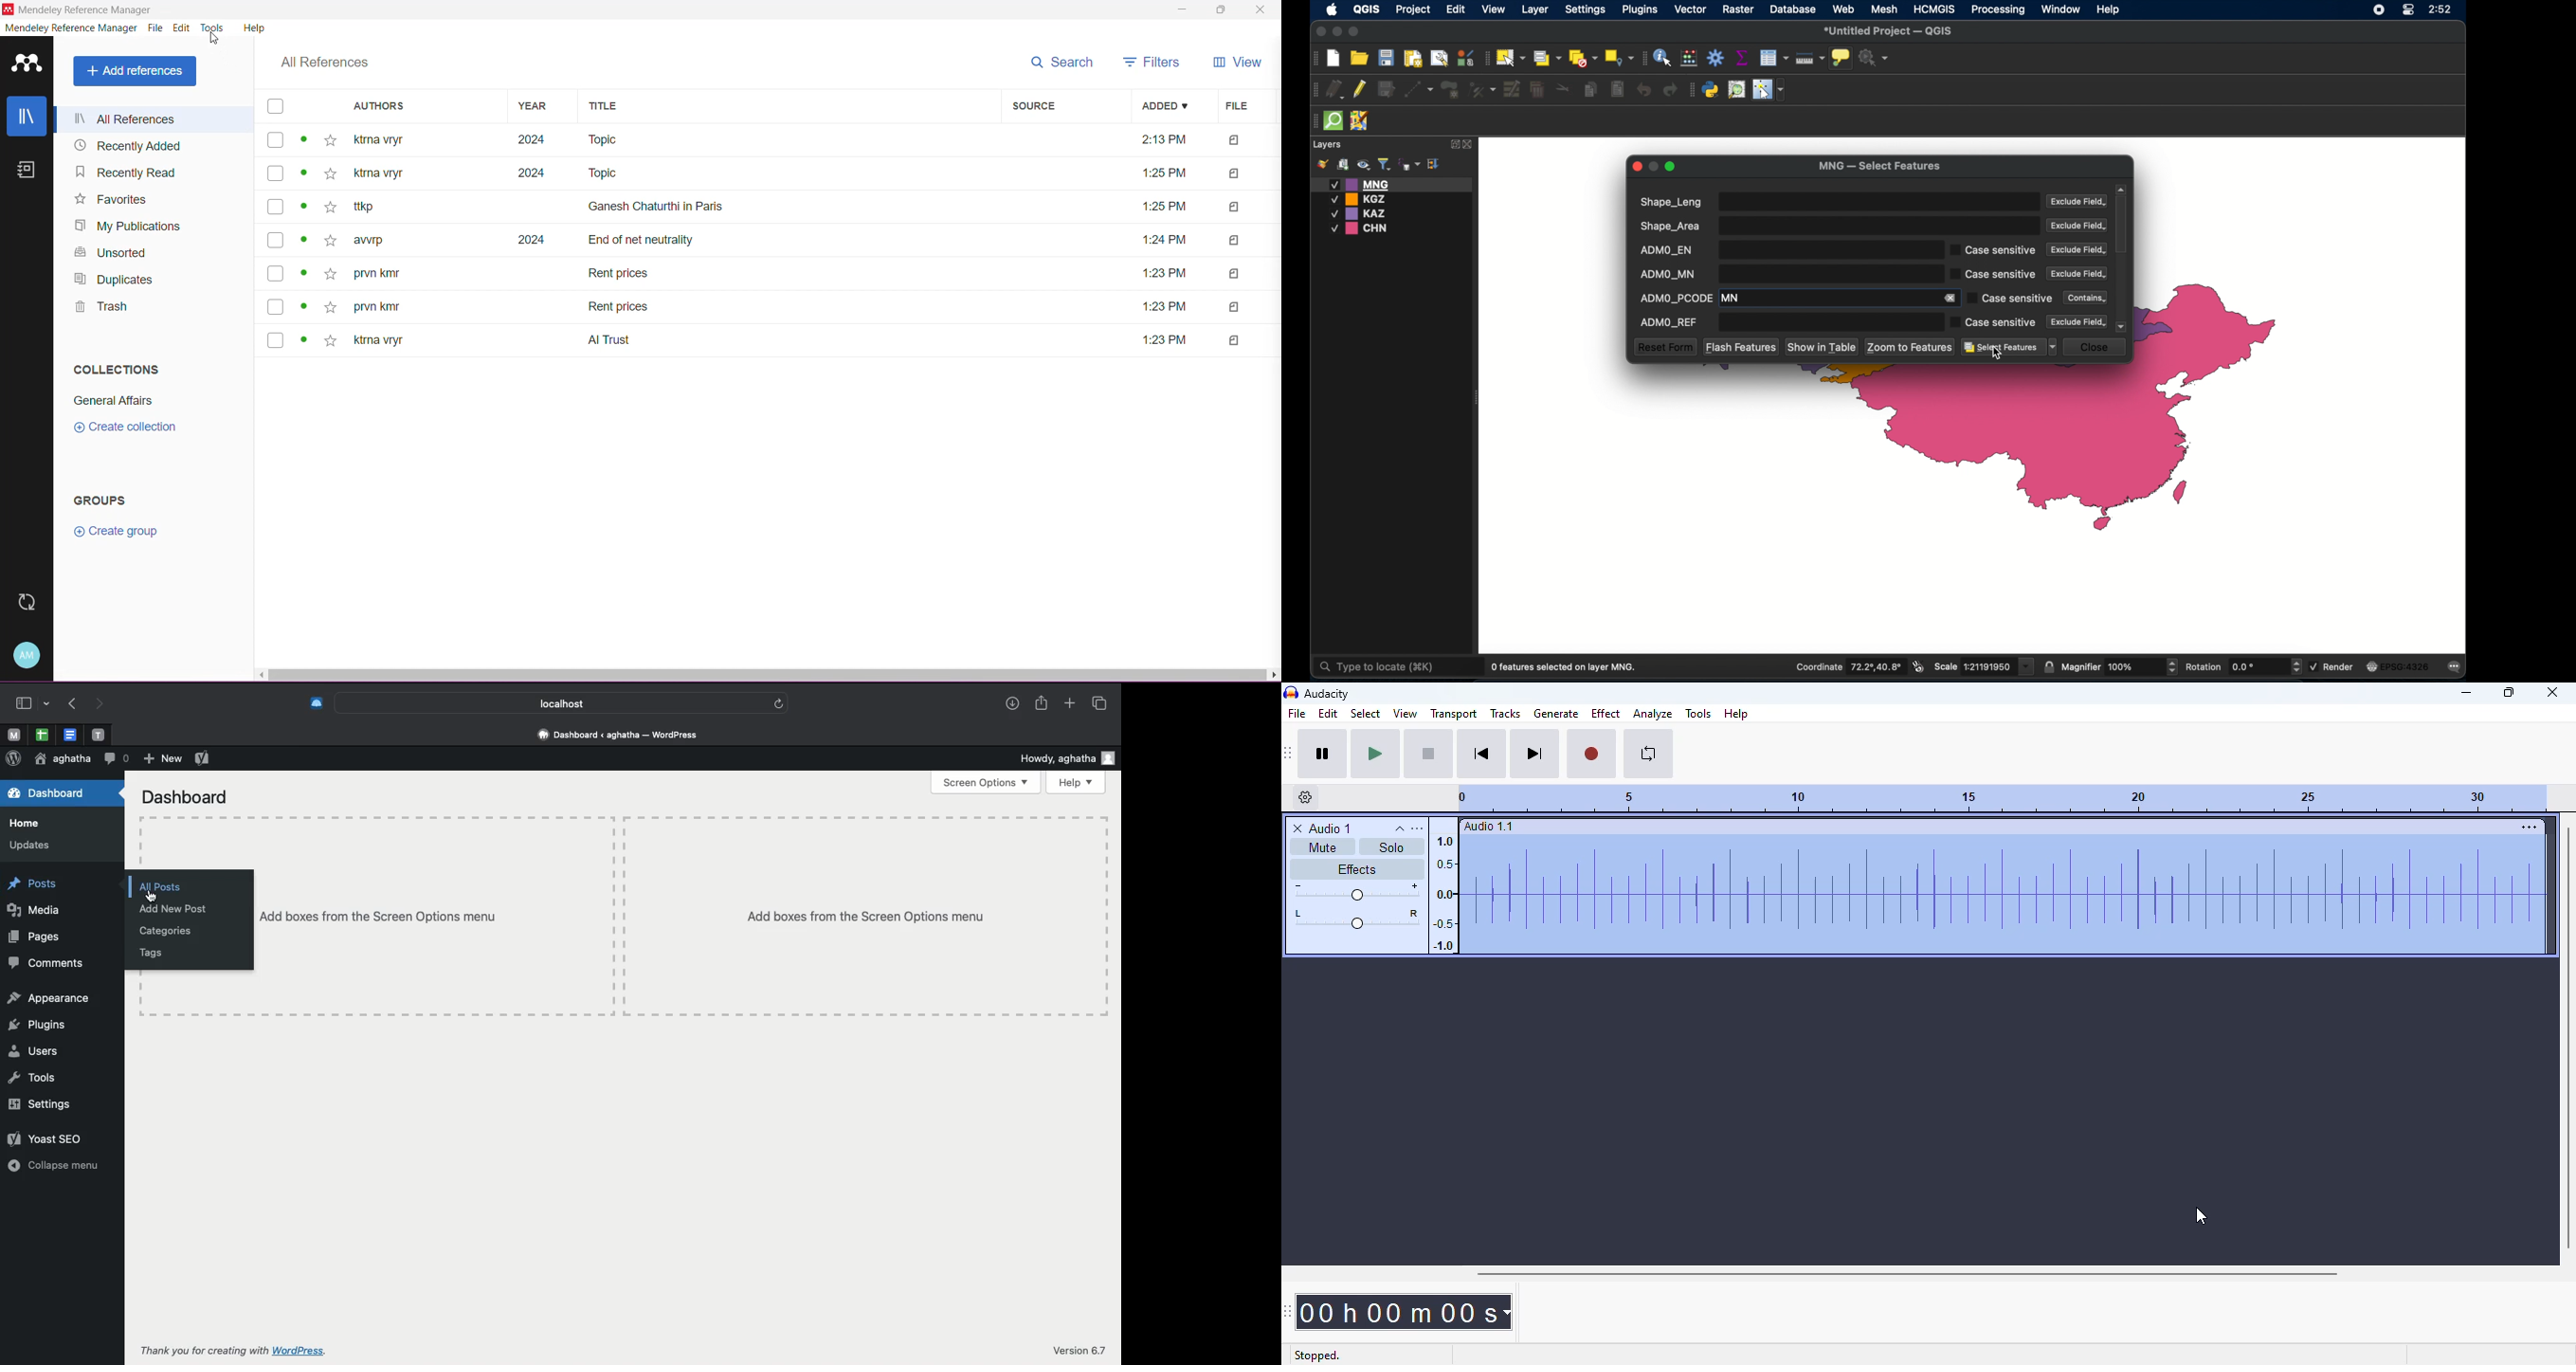 The height and width of the screenshot is (1372, 2576). What do you see at coordinates (33, 885) in the screenshot?
I see `Posts` at bounding box center [33, 885].